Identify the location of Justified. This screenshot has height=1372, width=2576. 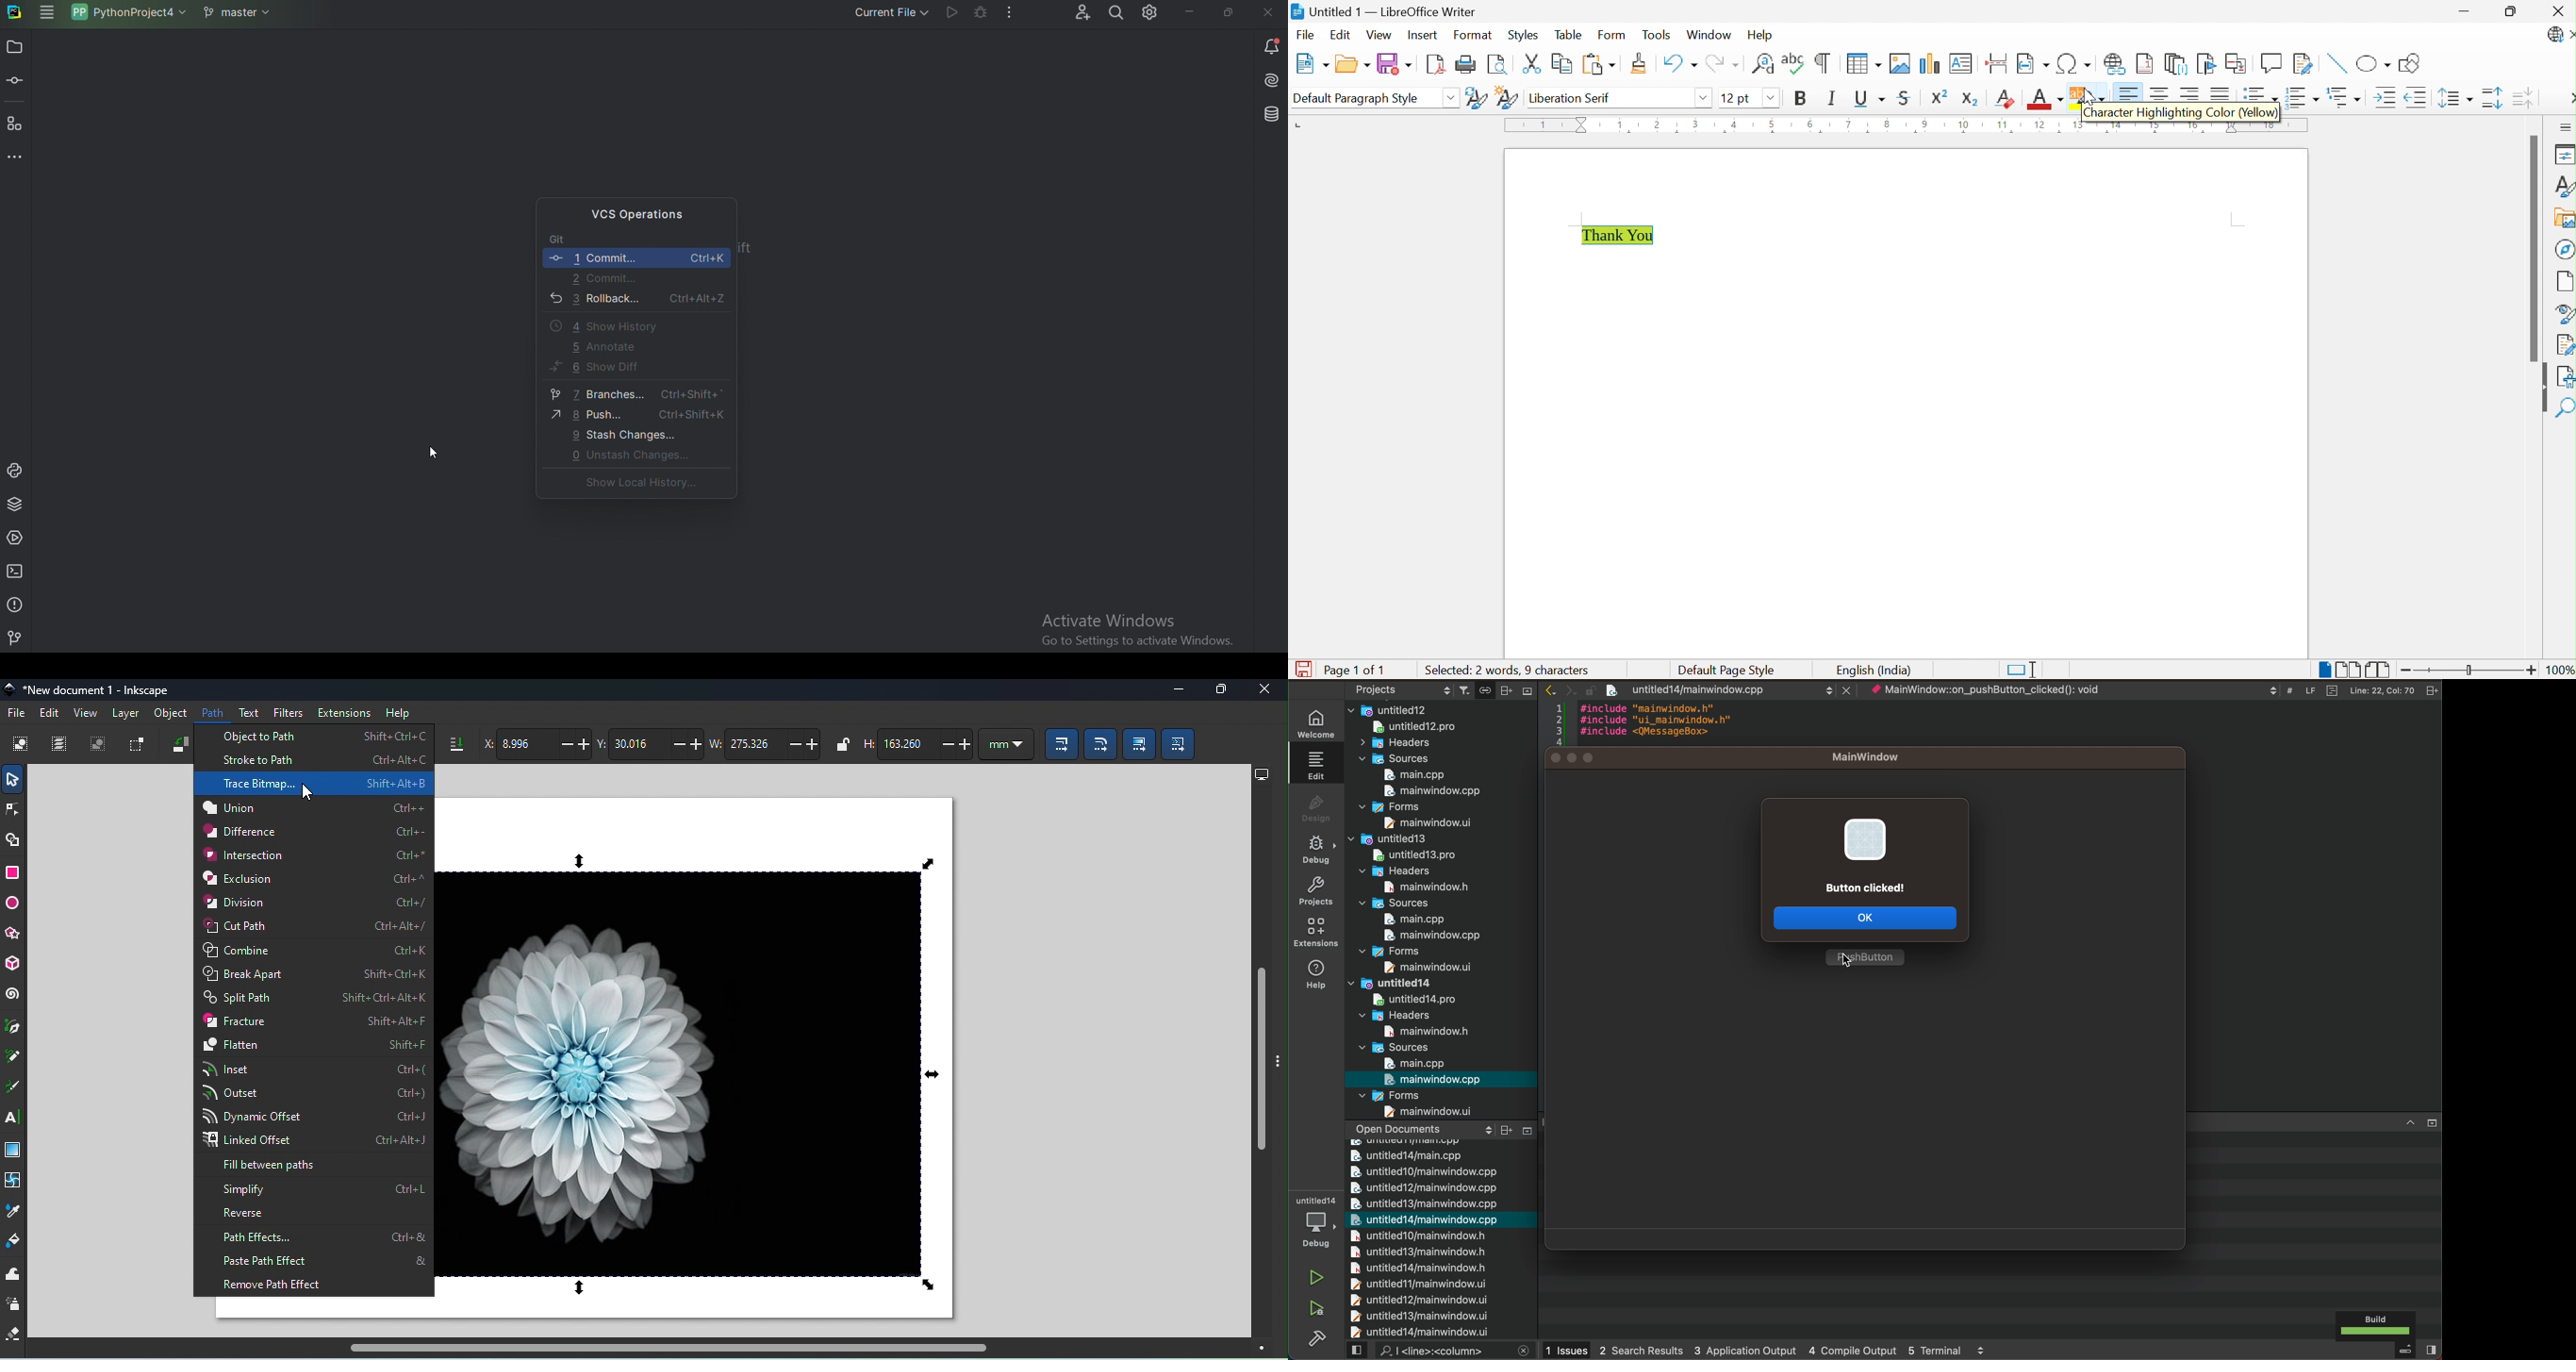
(2225, 92).